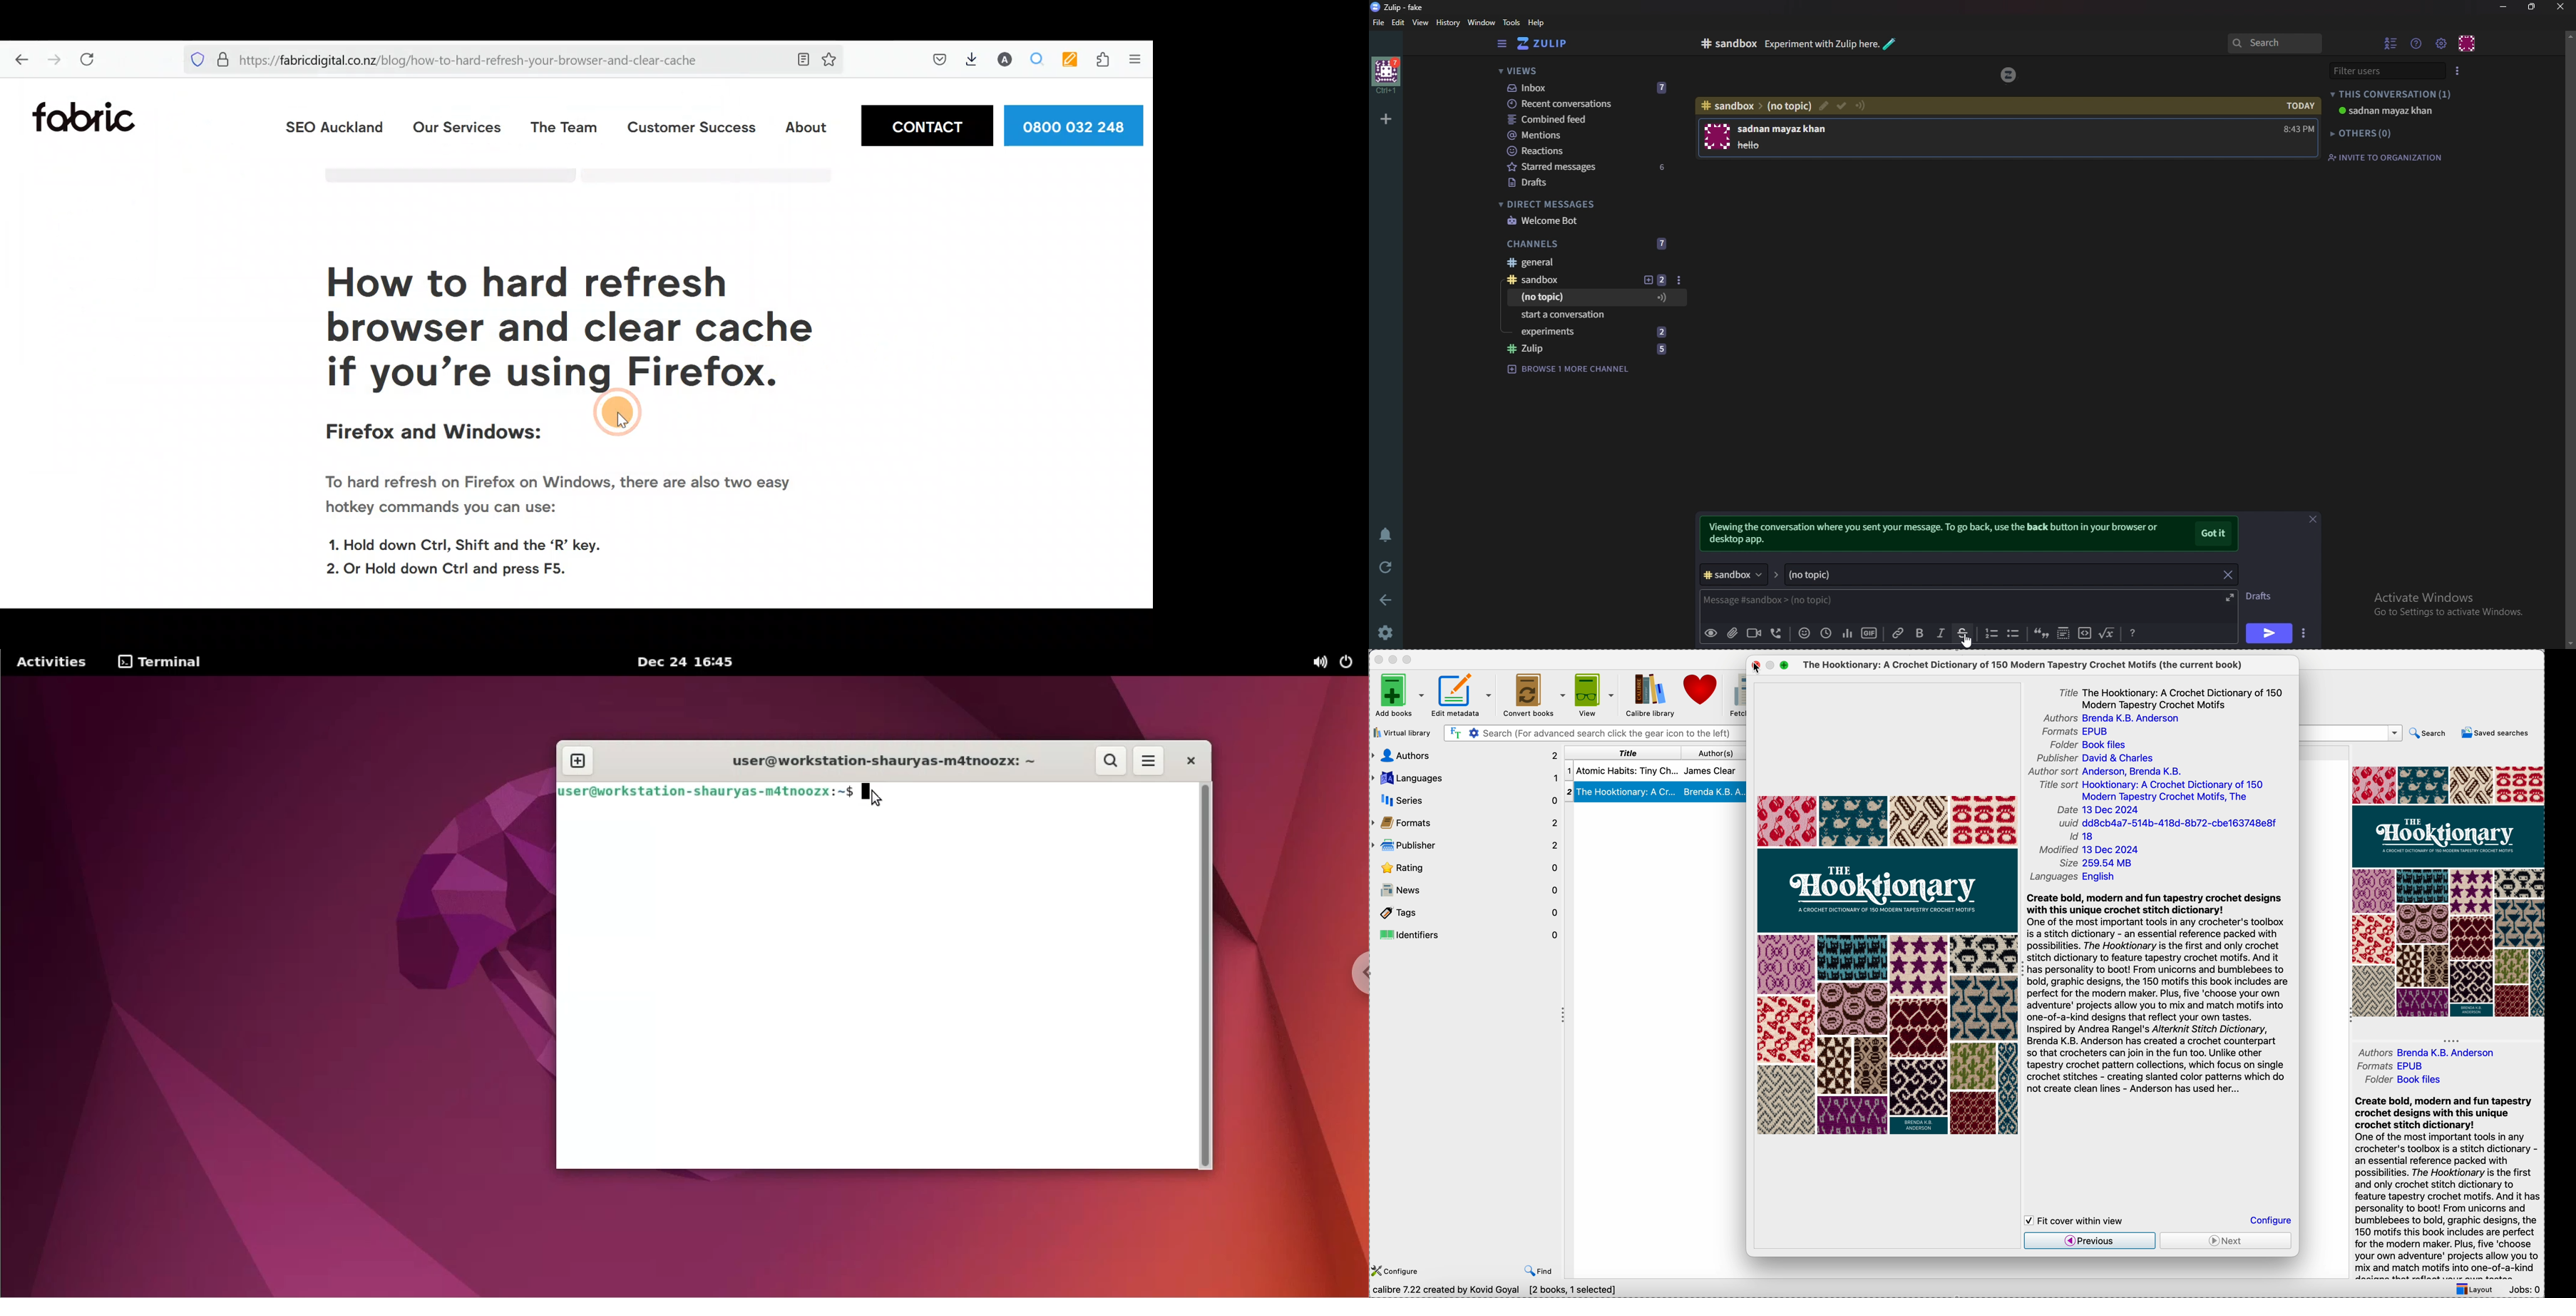  What do you see at coordinates (1588, 220) in the screenshot?
I see `Welcome bot` at bounding box center [1588, 220].